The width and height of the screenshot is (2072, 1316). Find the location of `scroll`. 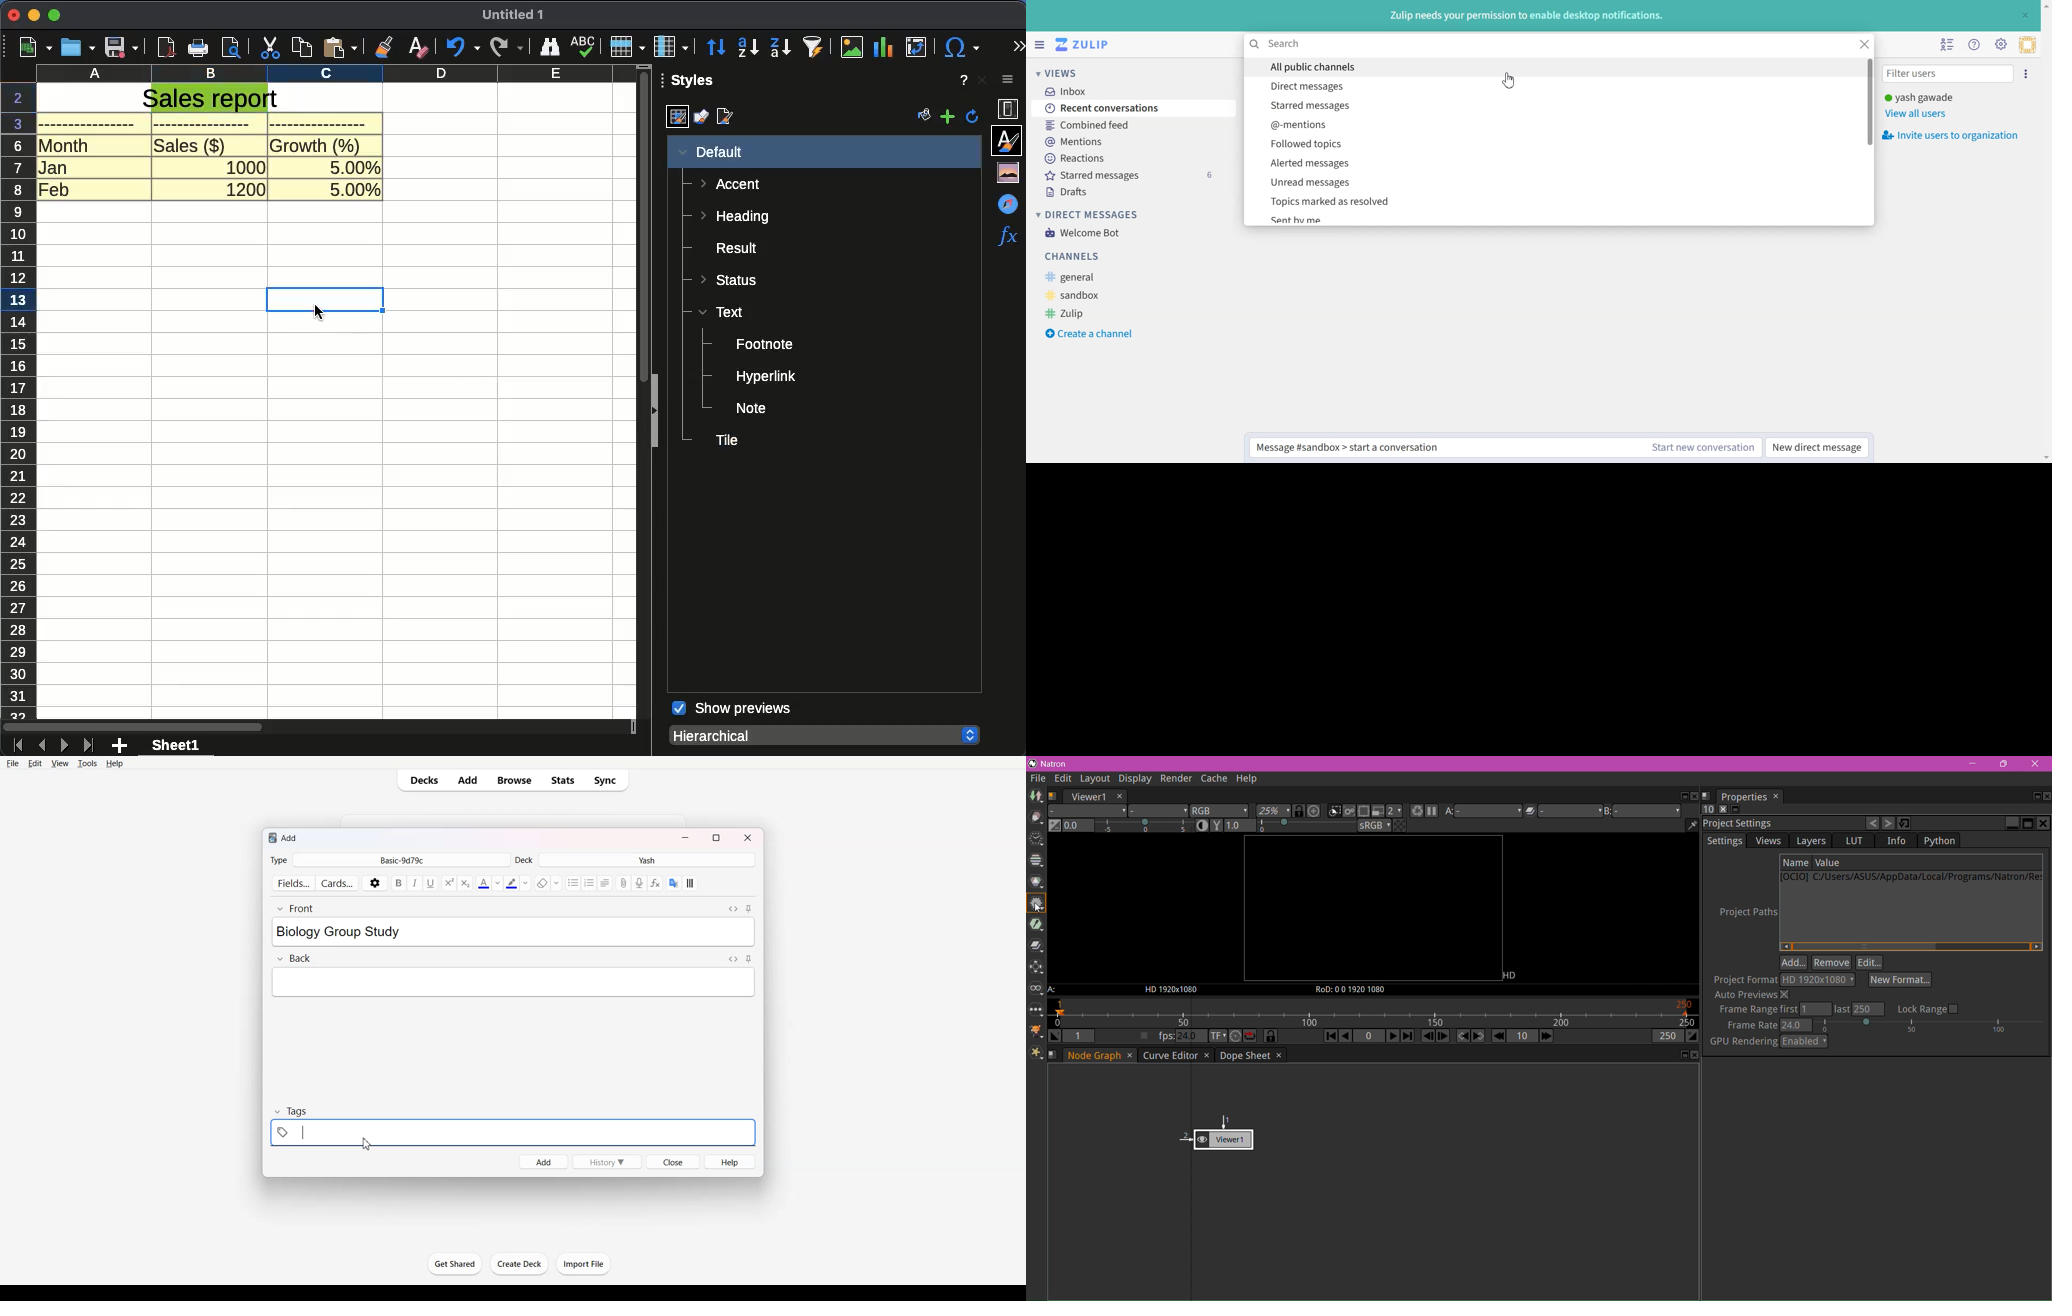

scroll is located at coordinates (318, 728).